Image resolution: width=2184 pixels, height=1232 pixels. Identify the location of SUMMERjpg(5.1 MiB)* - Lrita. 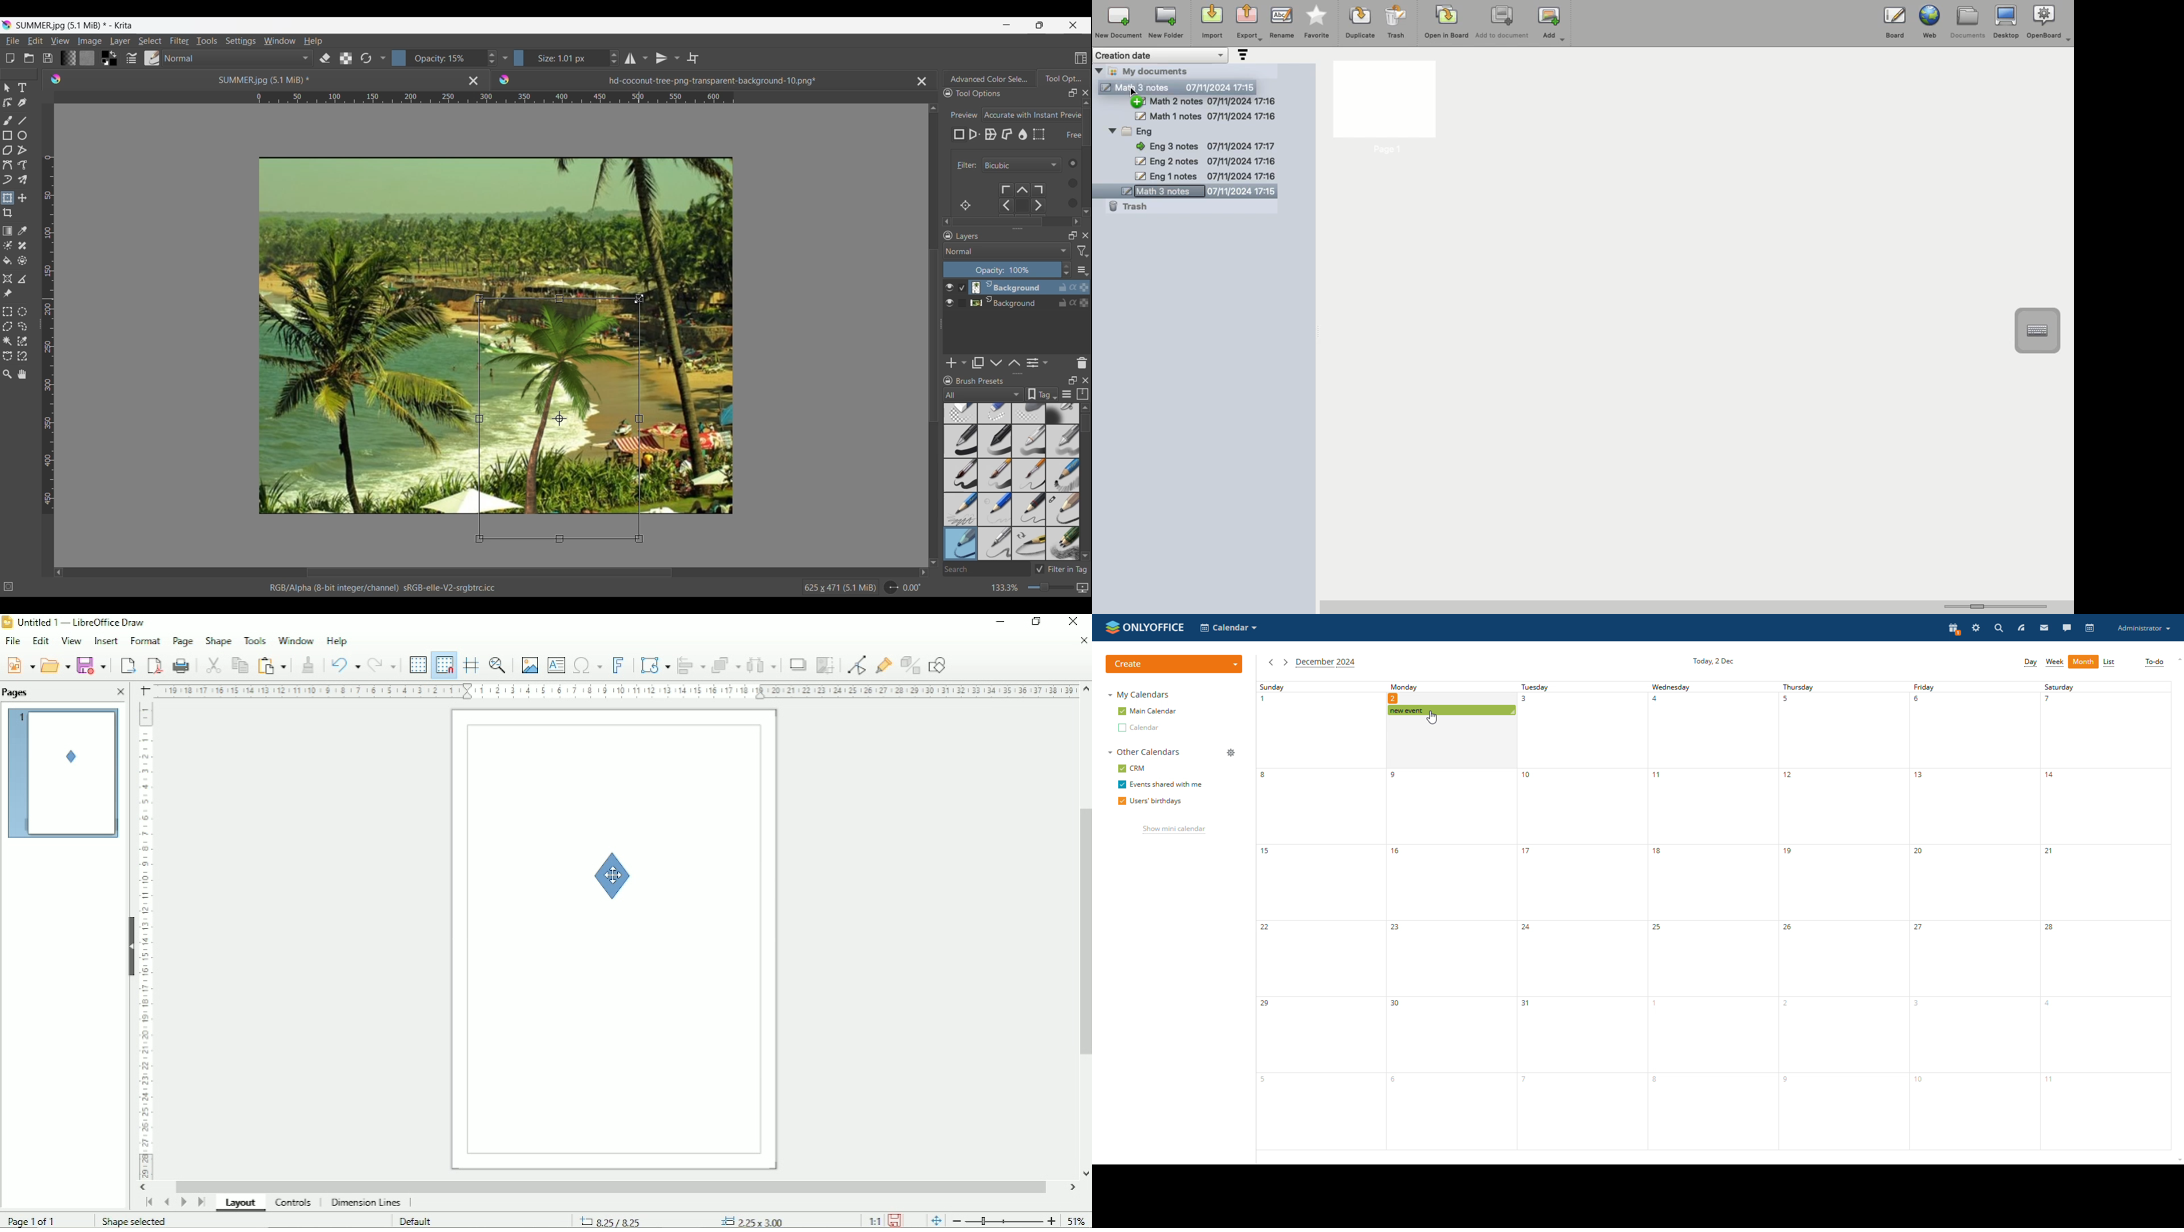
(76, 25).